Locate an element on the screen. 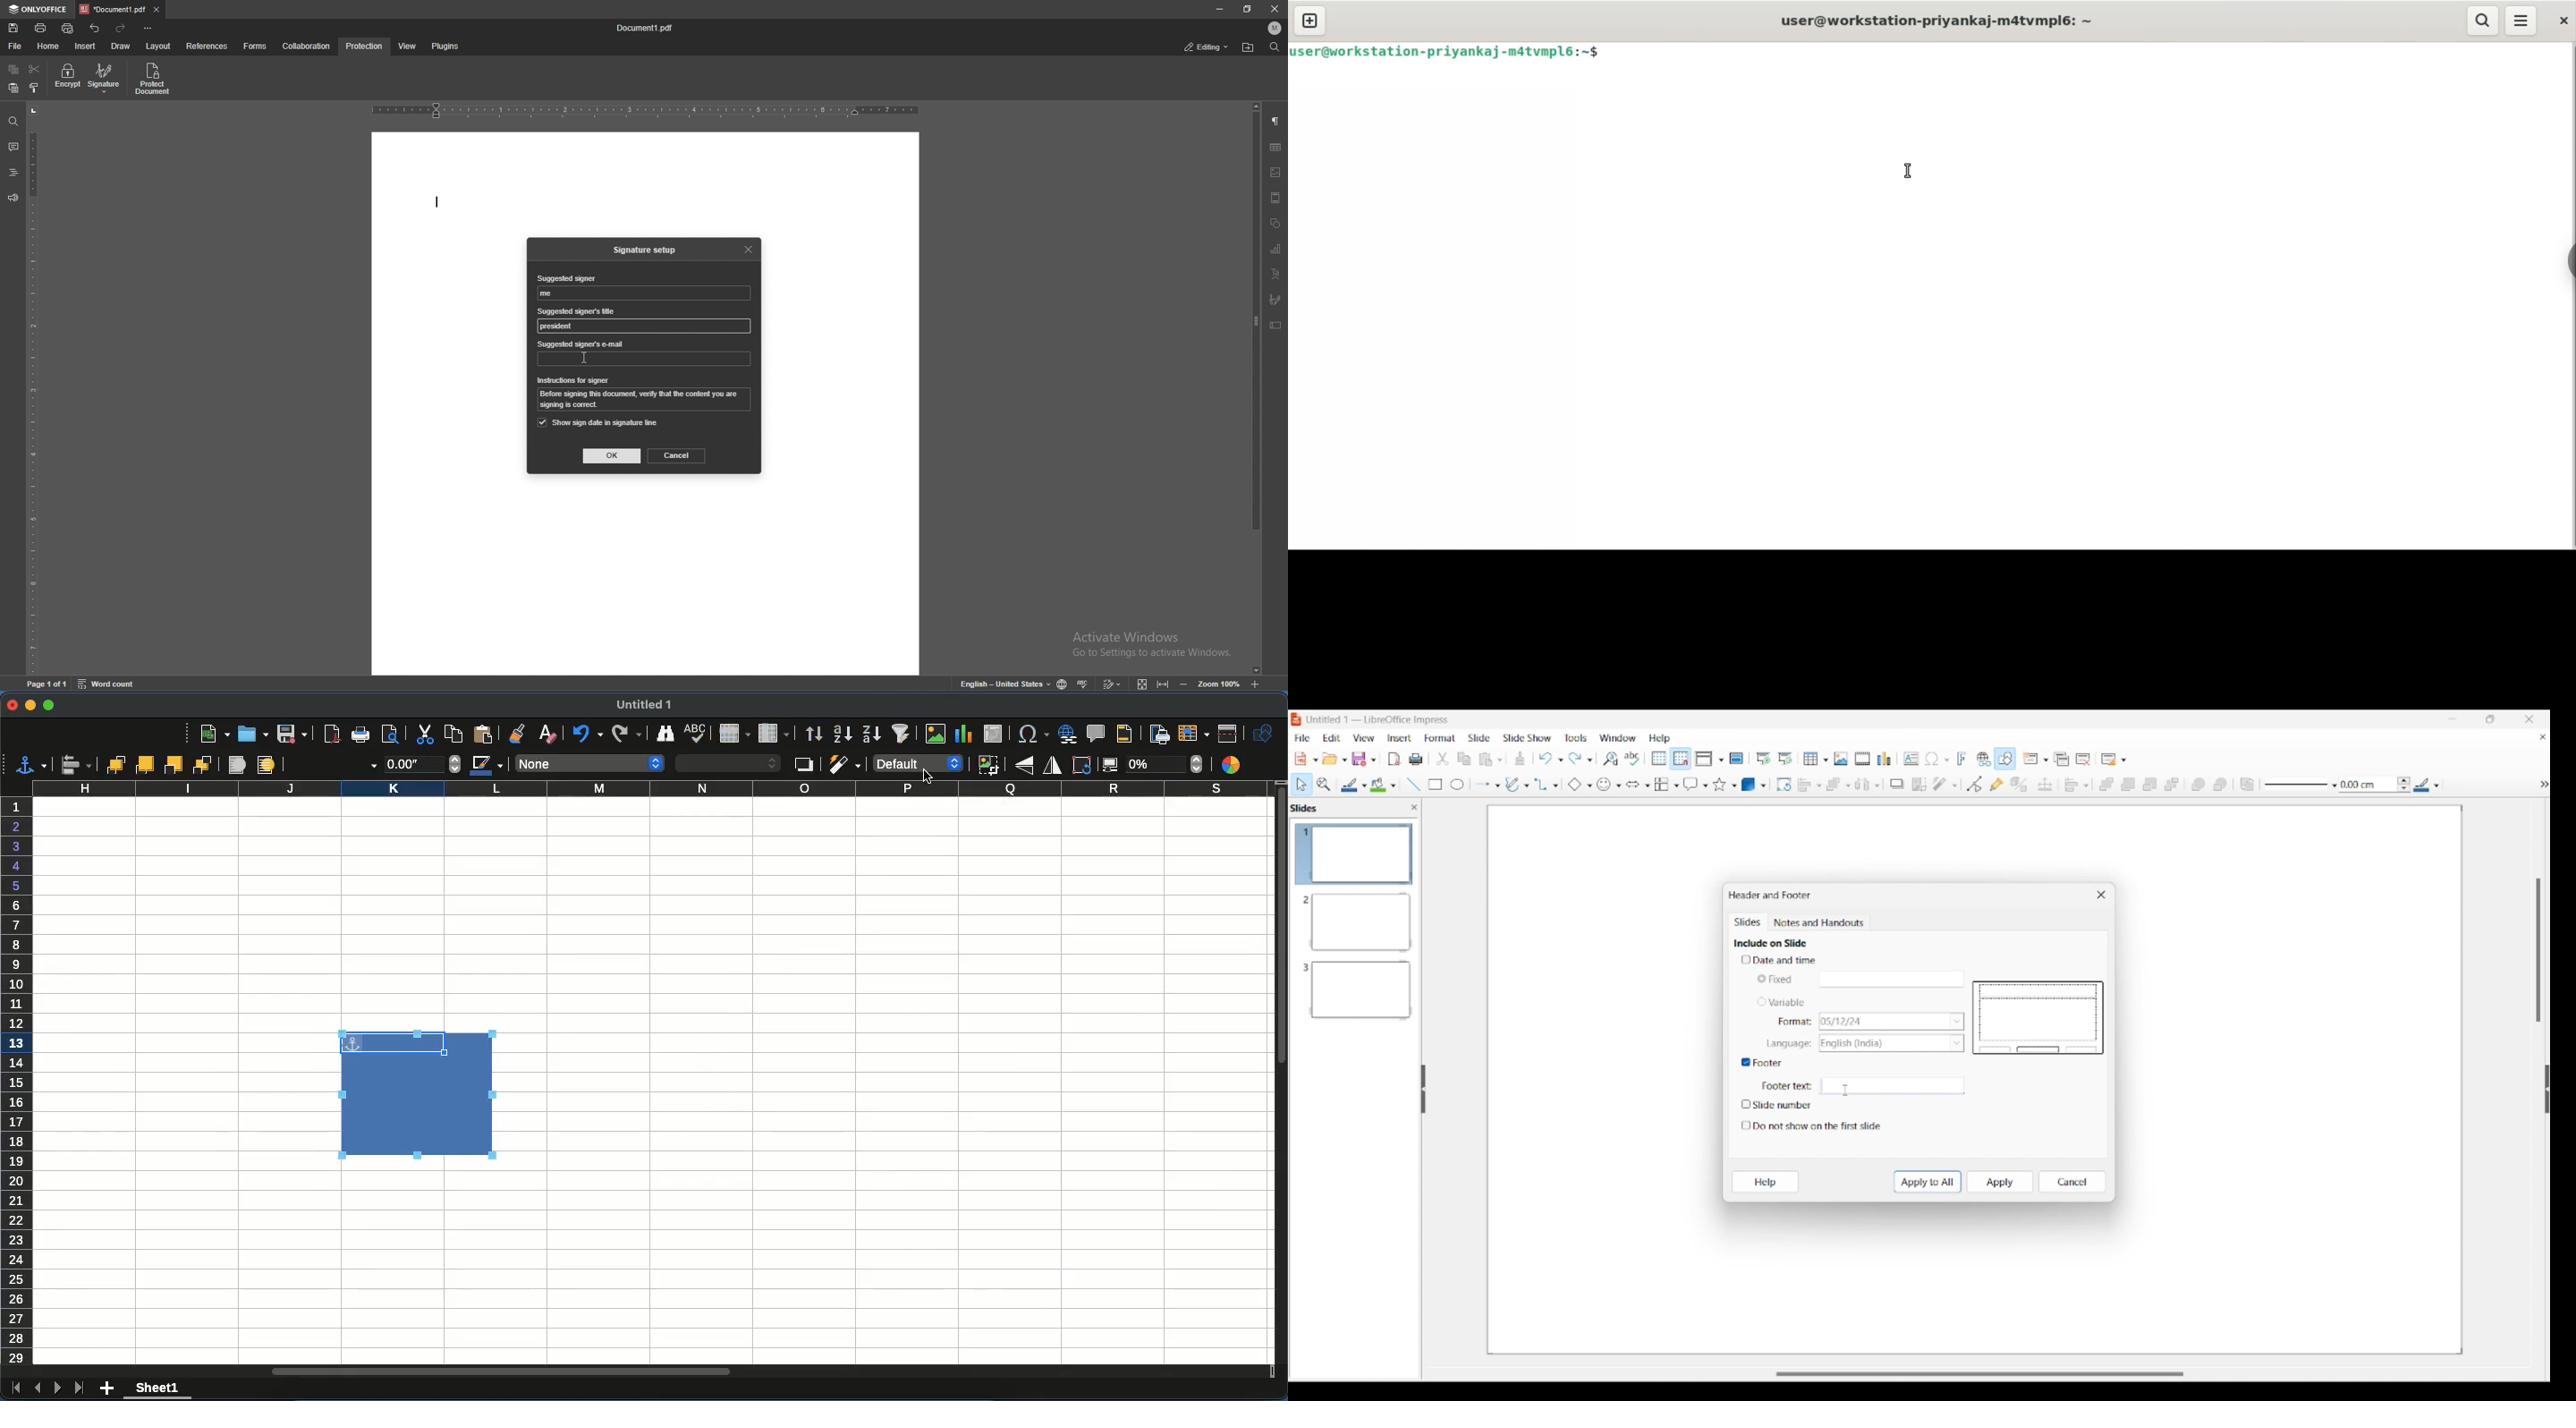 The width and height of the screenshot is (2576, 1428). Slide menu is located at coordinates (1480, 738).